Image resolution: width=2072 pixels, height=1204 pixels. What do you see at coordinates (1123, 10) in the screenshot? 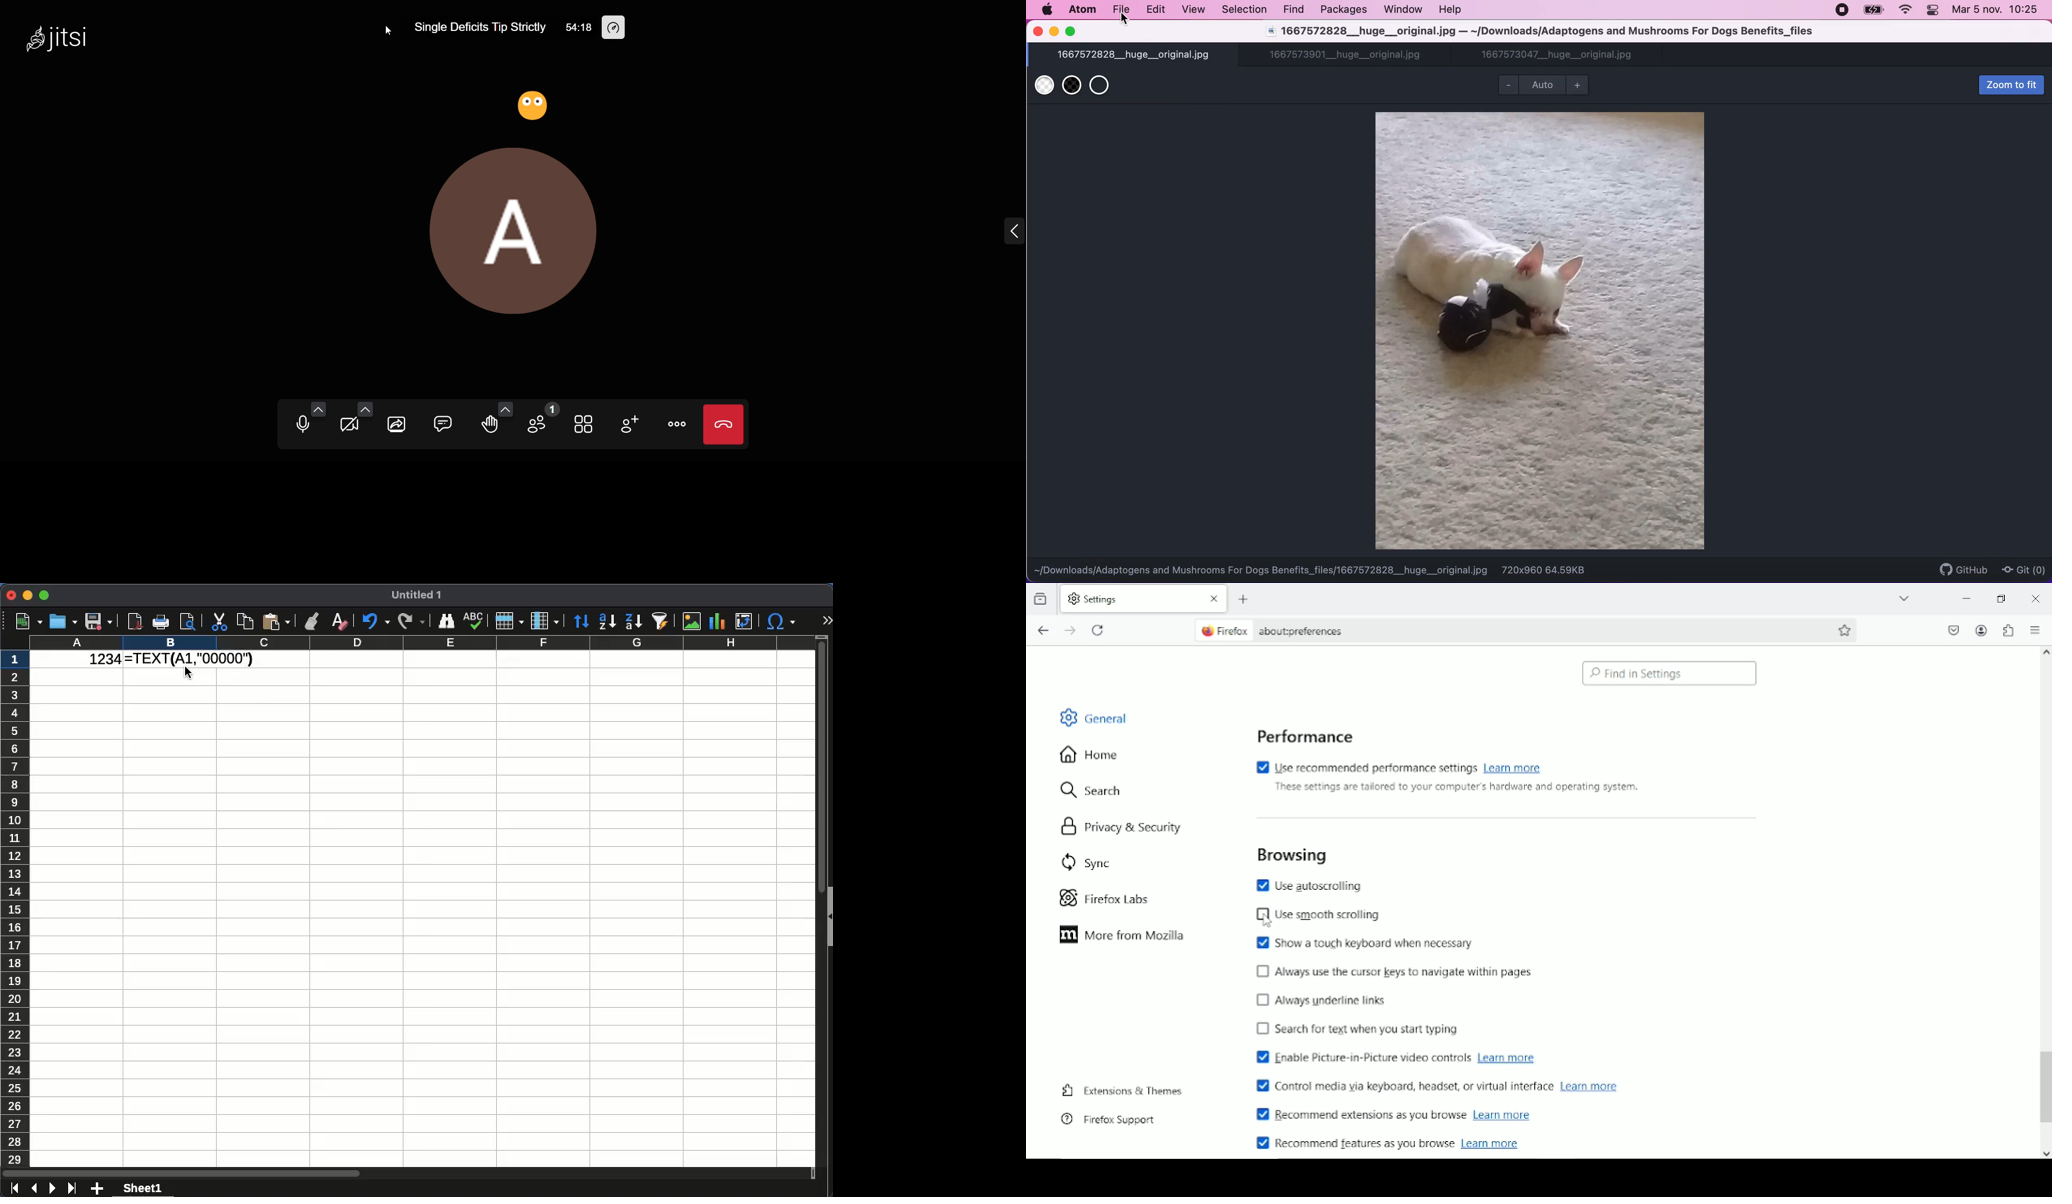
I see `file` at bounding box center [1123, 10].